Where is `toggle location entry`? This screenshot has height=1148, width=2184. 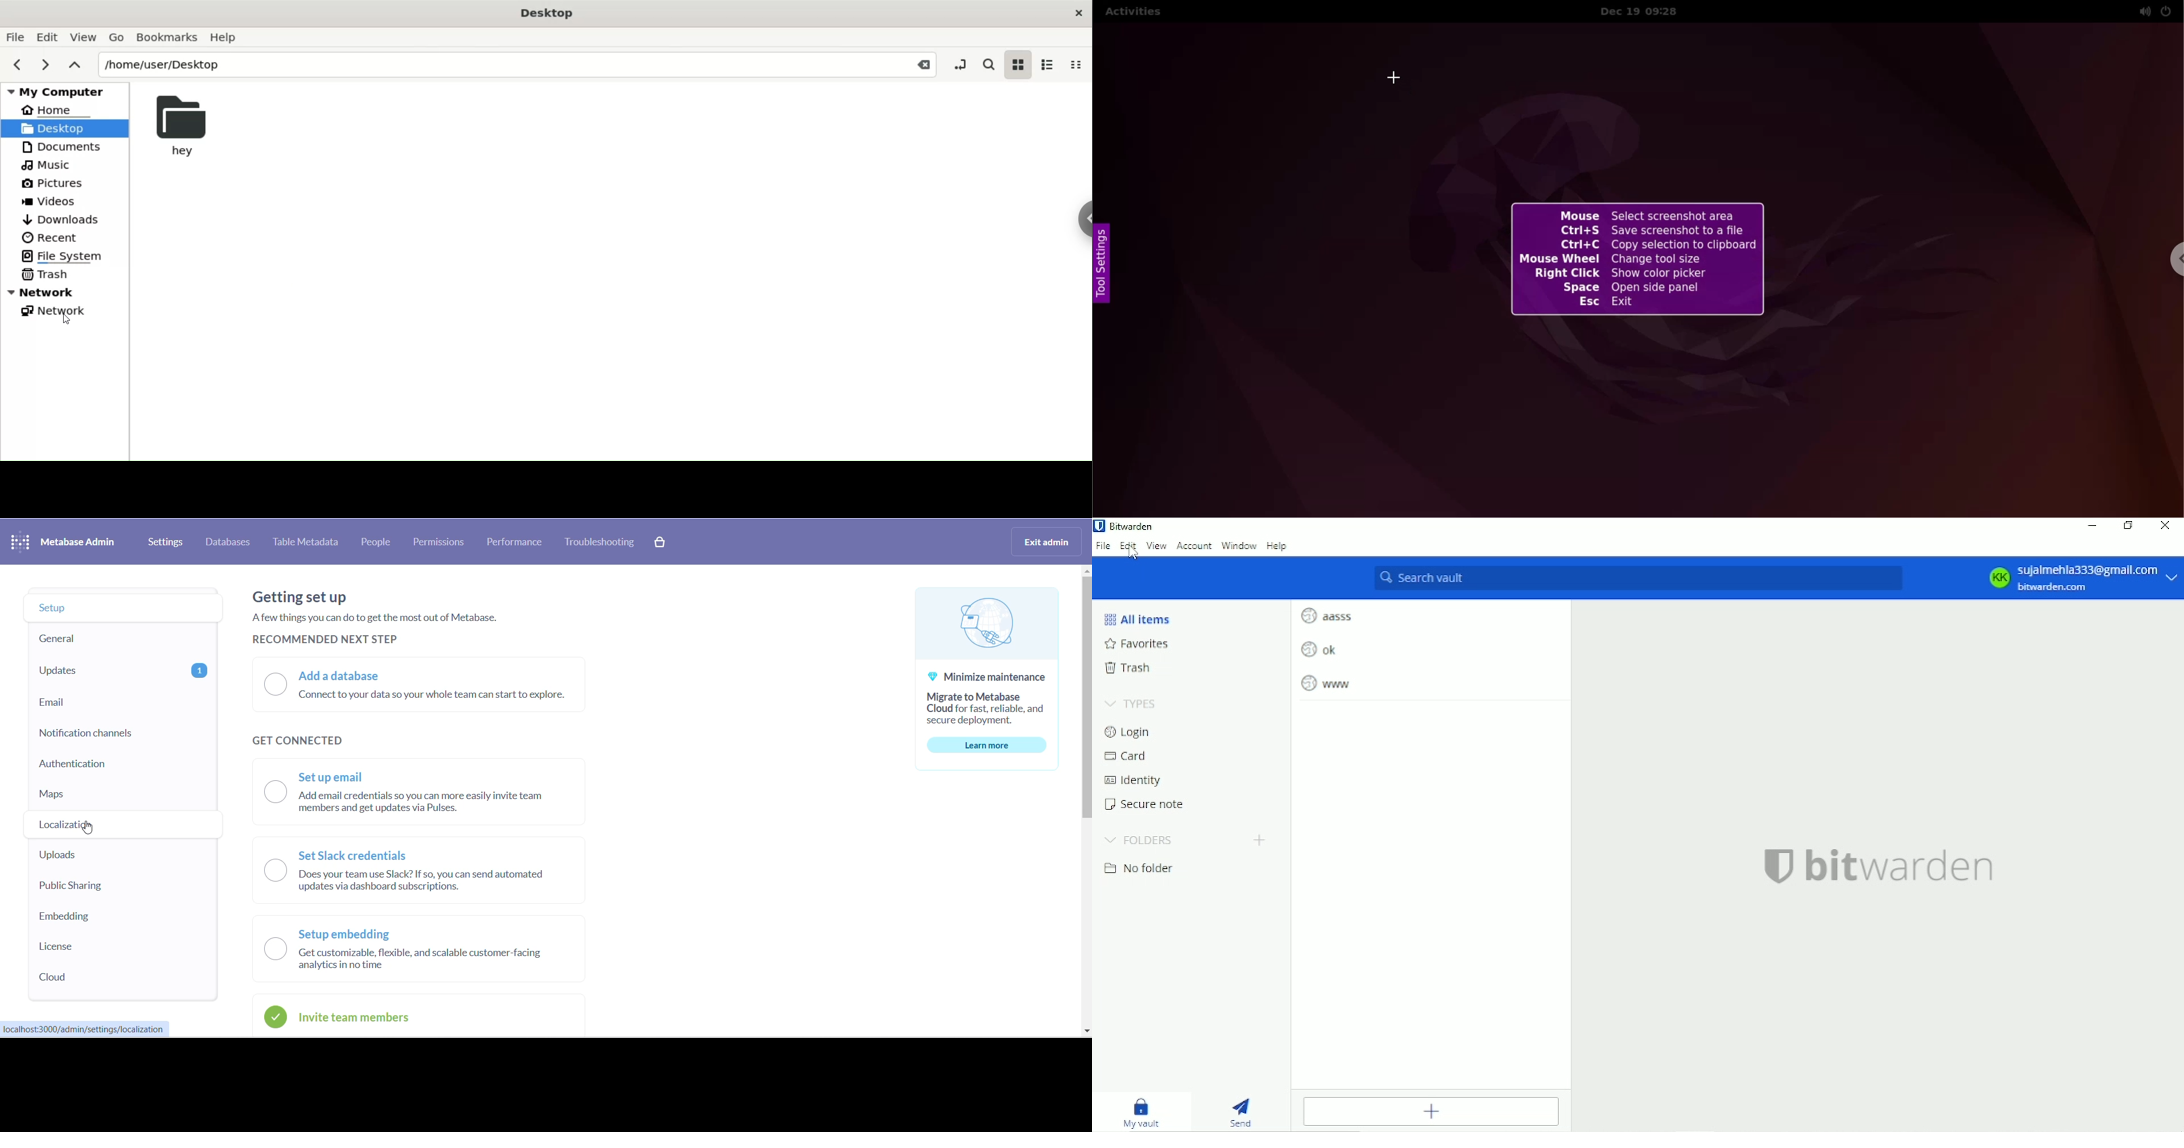
toggle location entry is located at coordinates (961, 64).